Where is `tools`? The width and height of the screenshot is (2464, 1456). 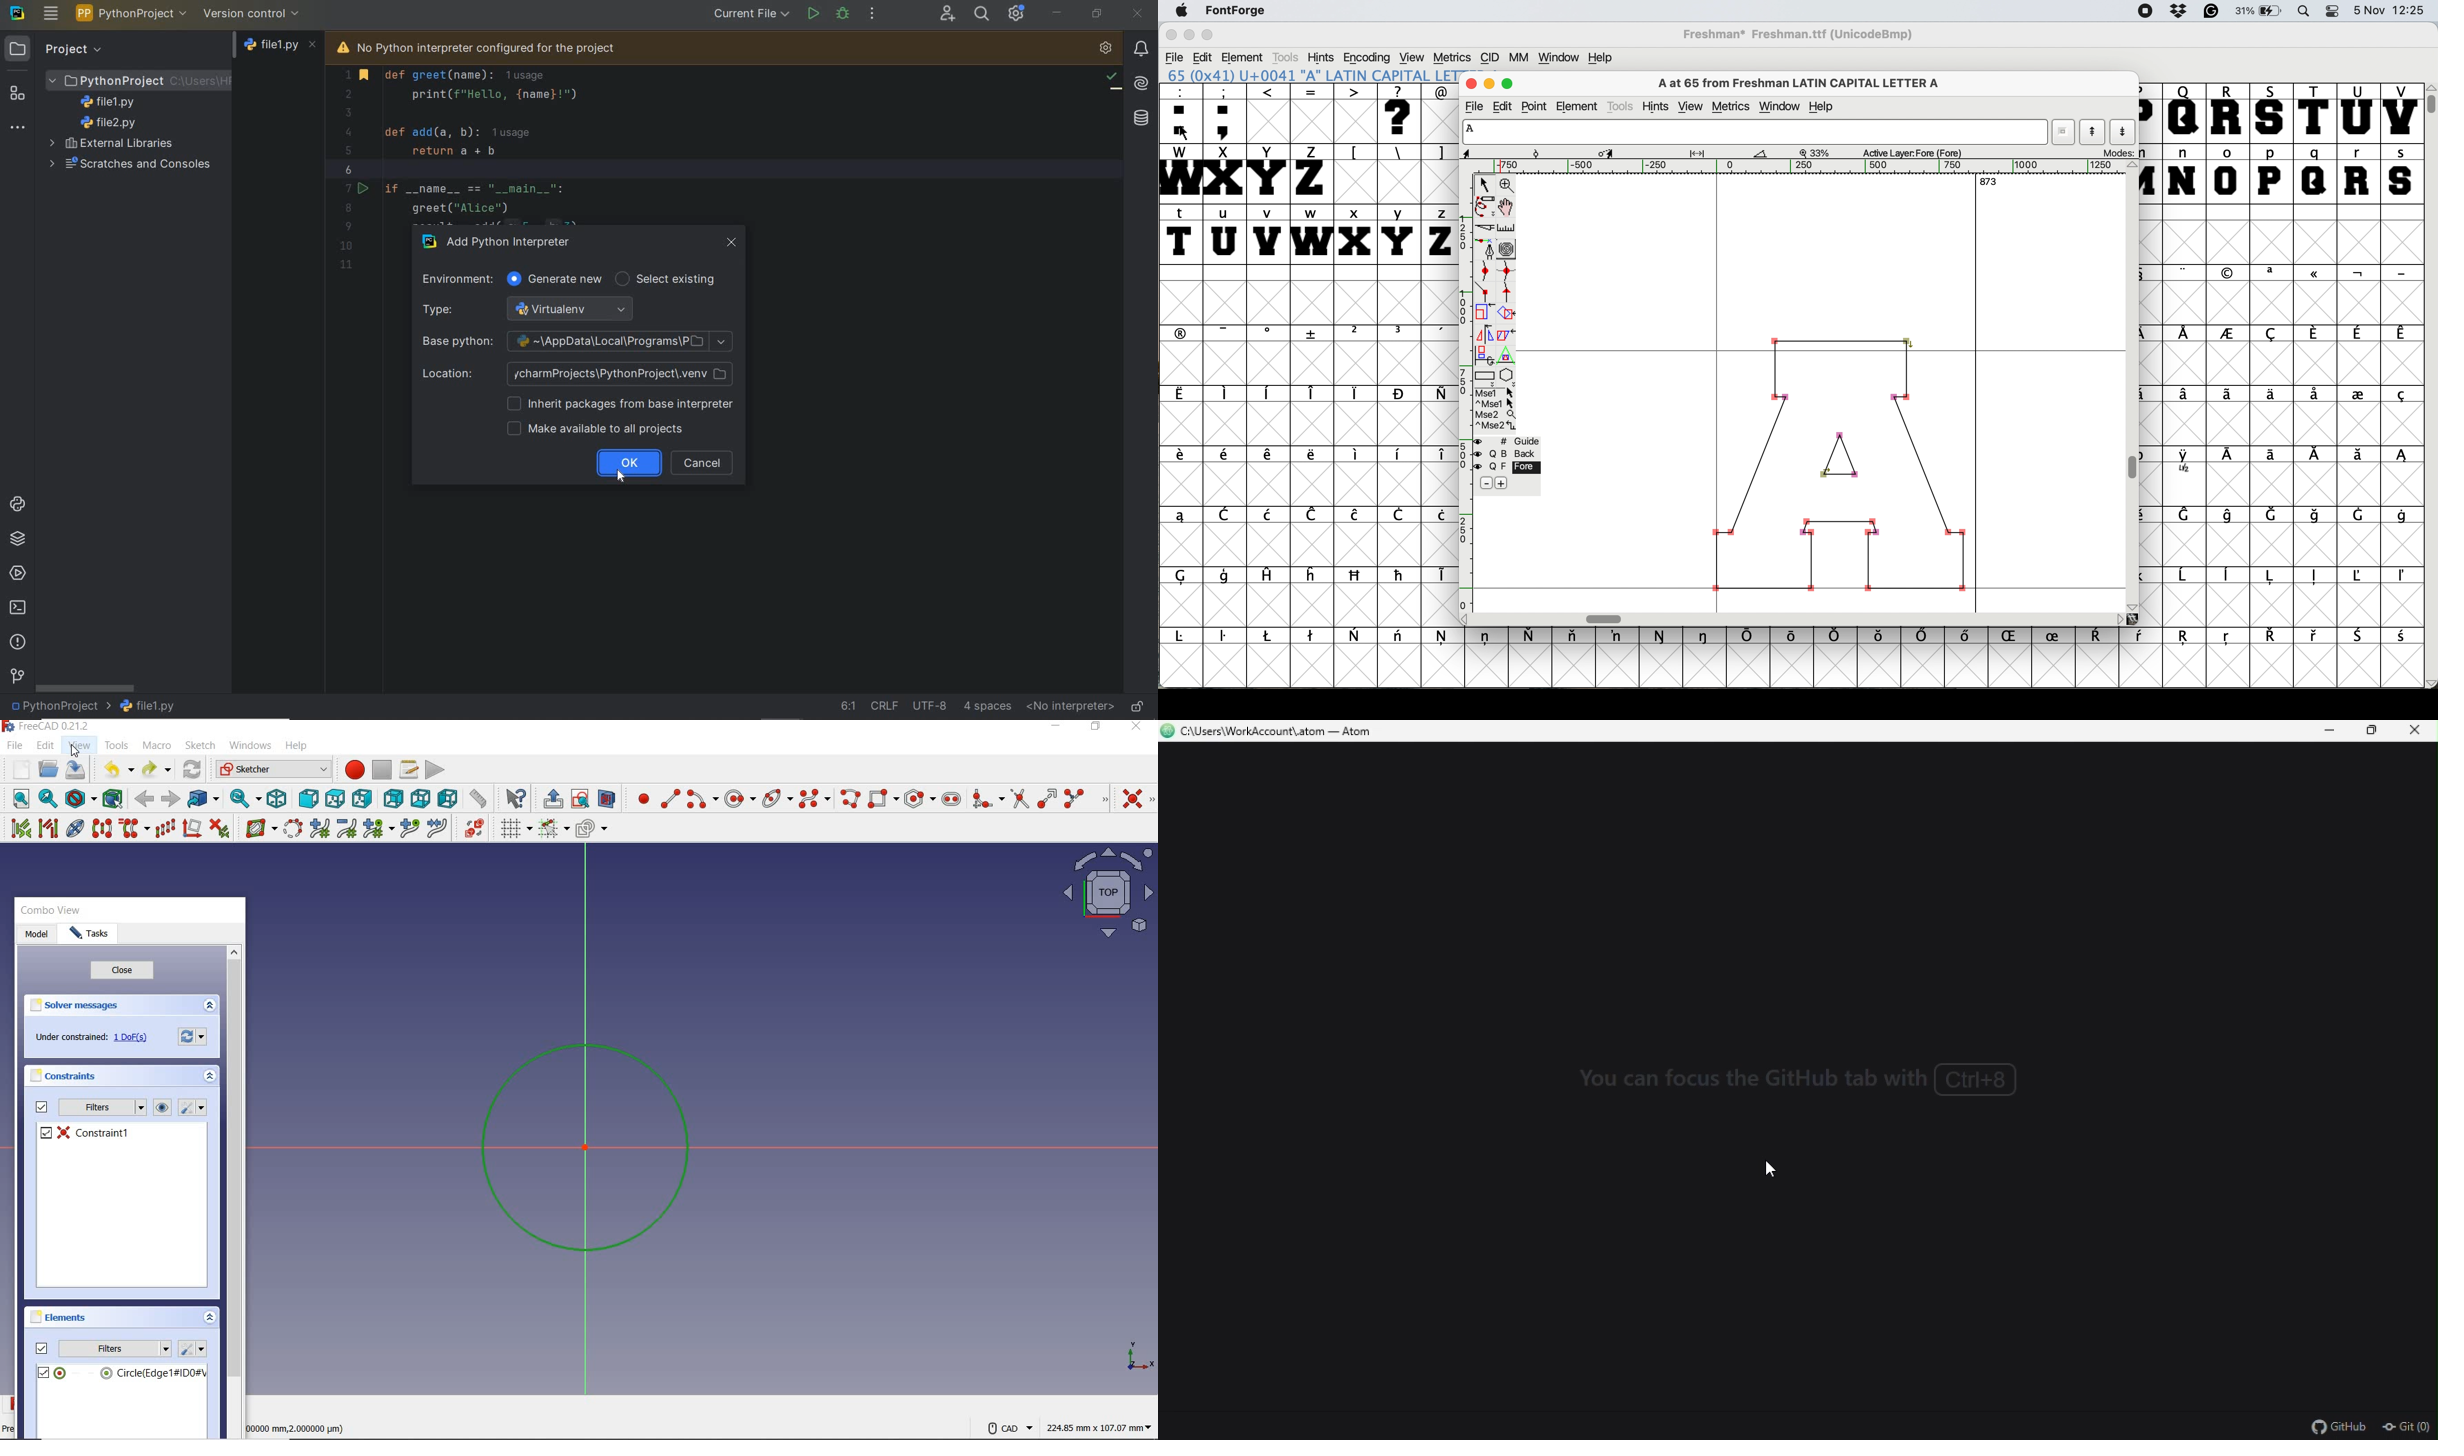
tools is located at coordinates (1622, 106).